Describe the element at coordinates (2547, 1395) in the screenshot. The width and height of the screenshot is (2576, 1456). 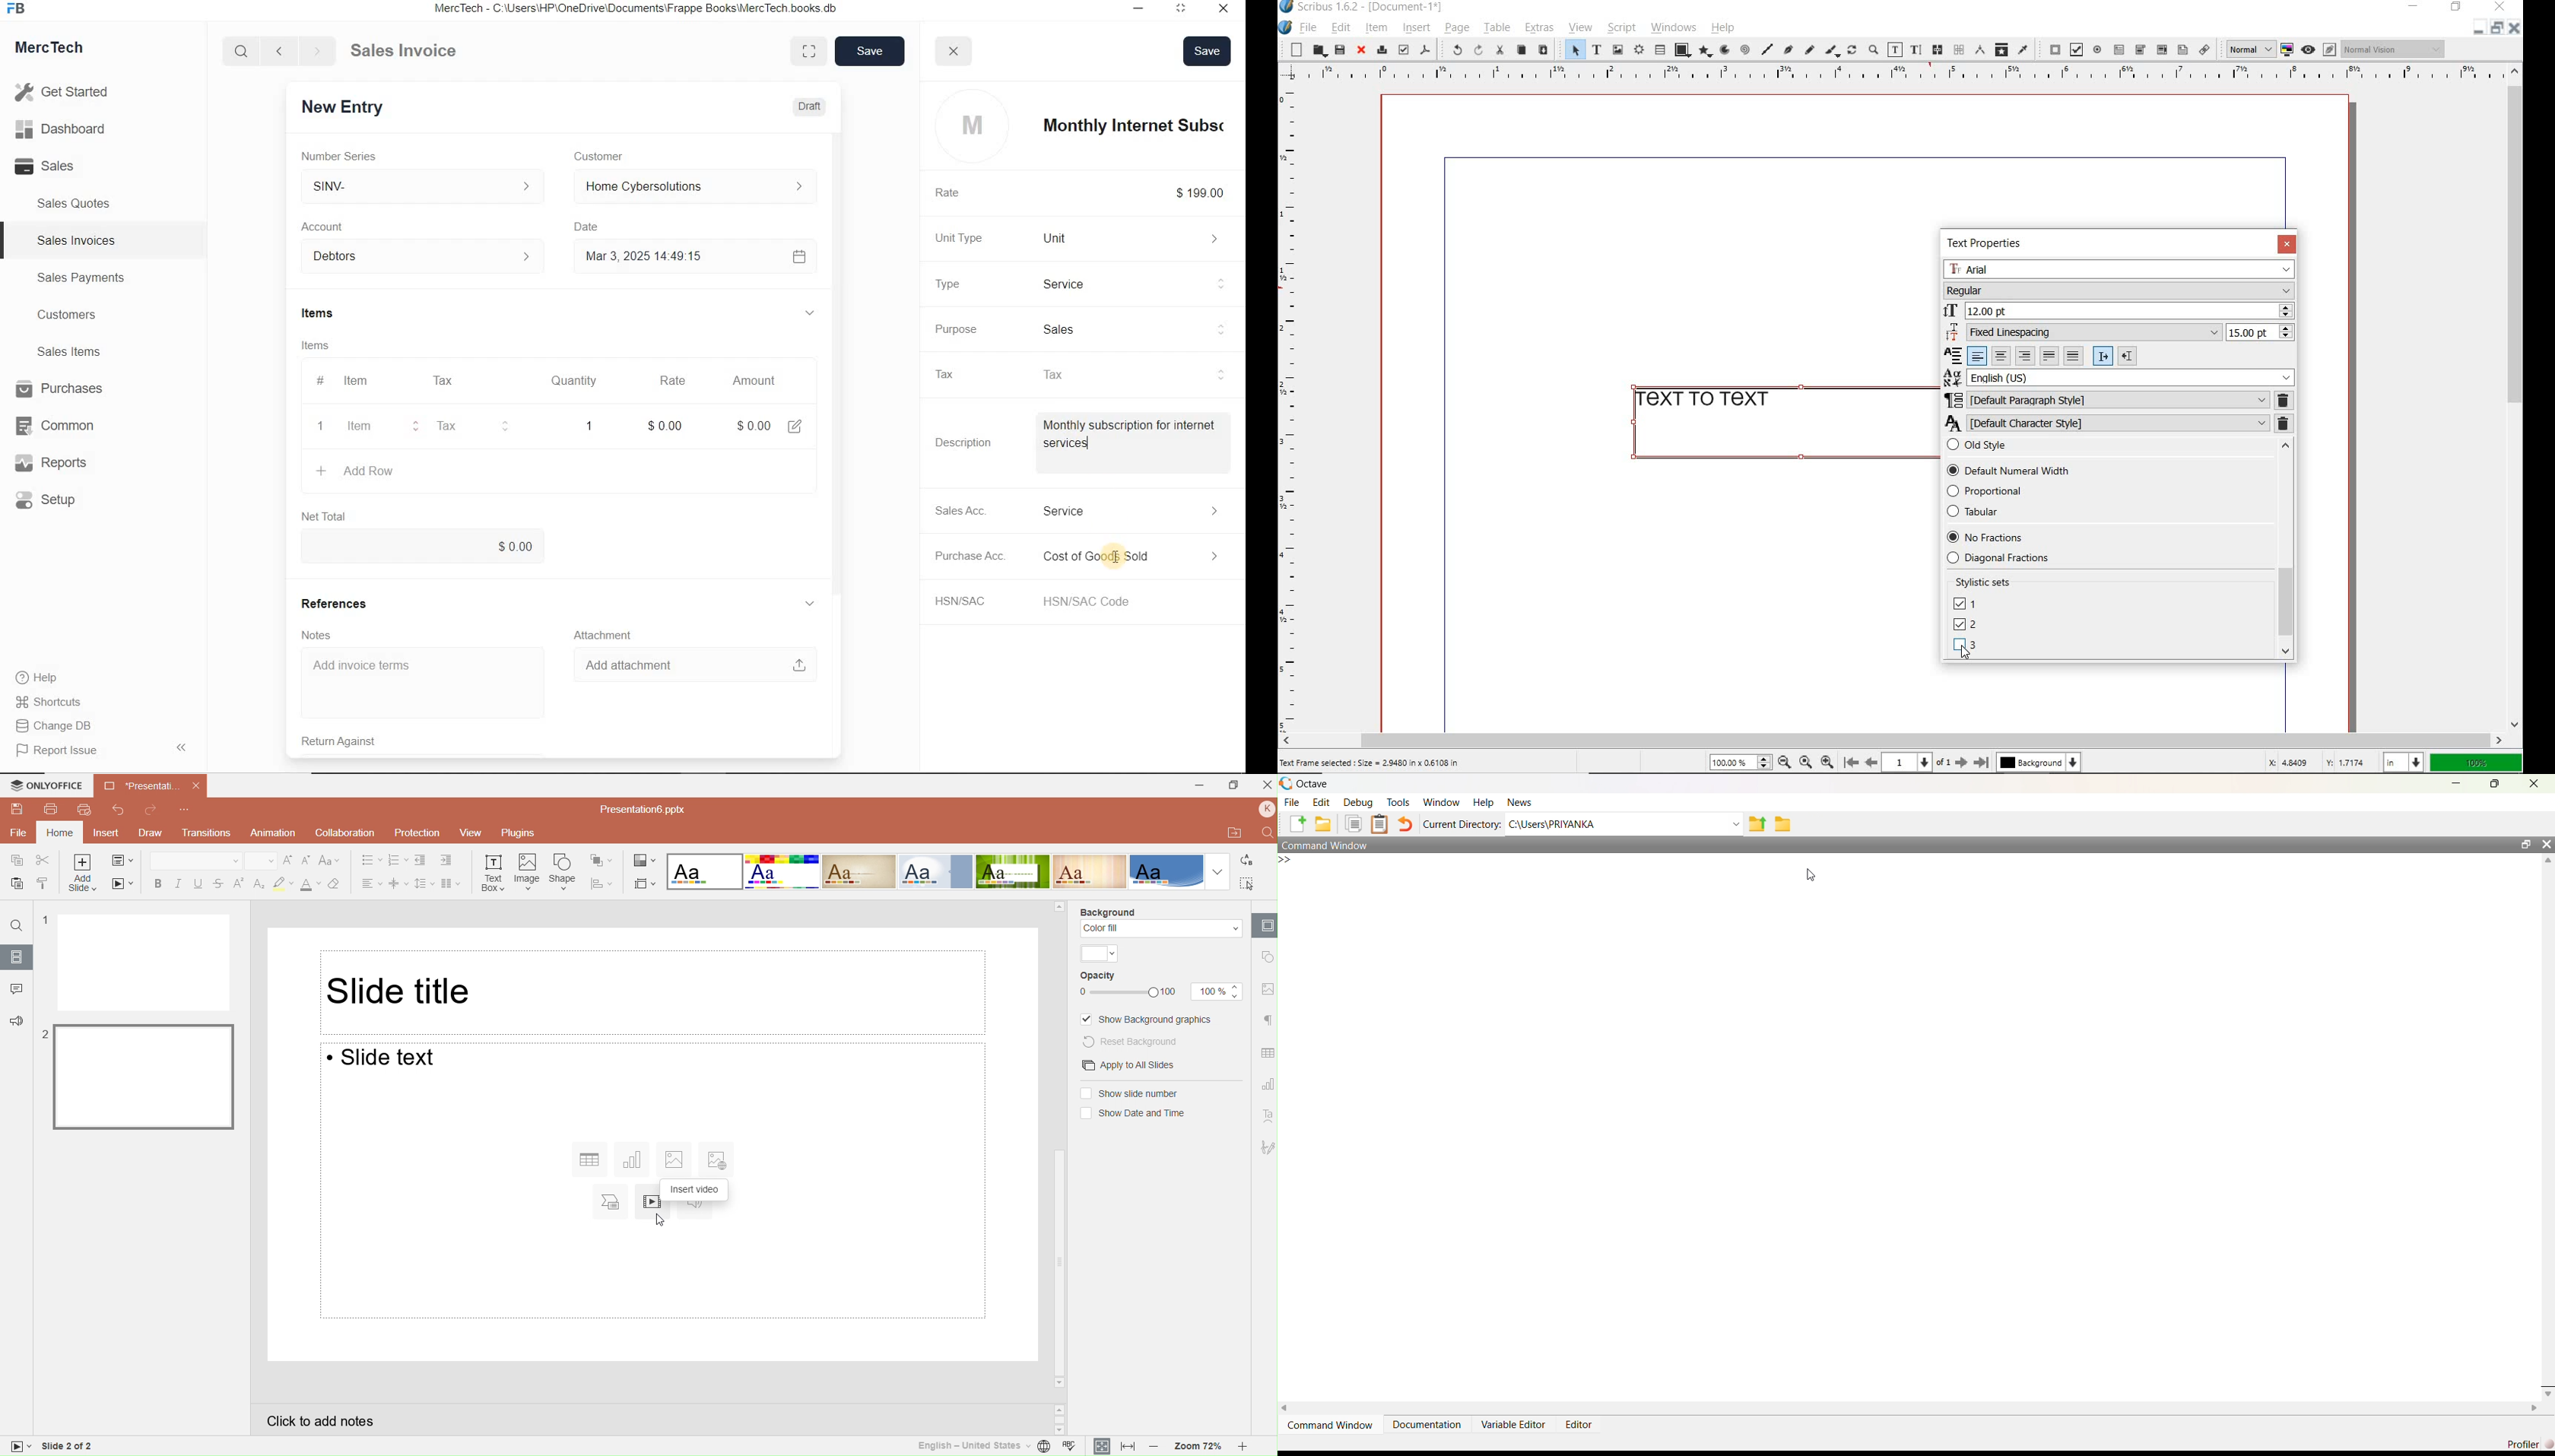
I see `Down Scroll` at that location.